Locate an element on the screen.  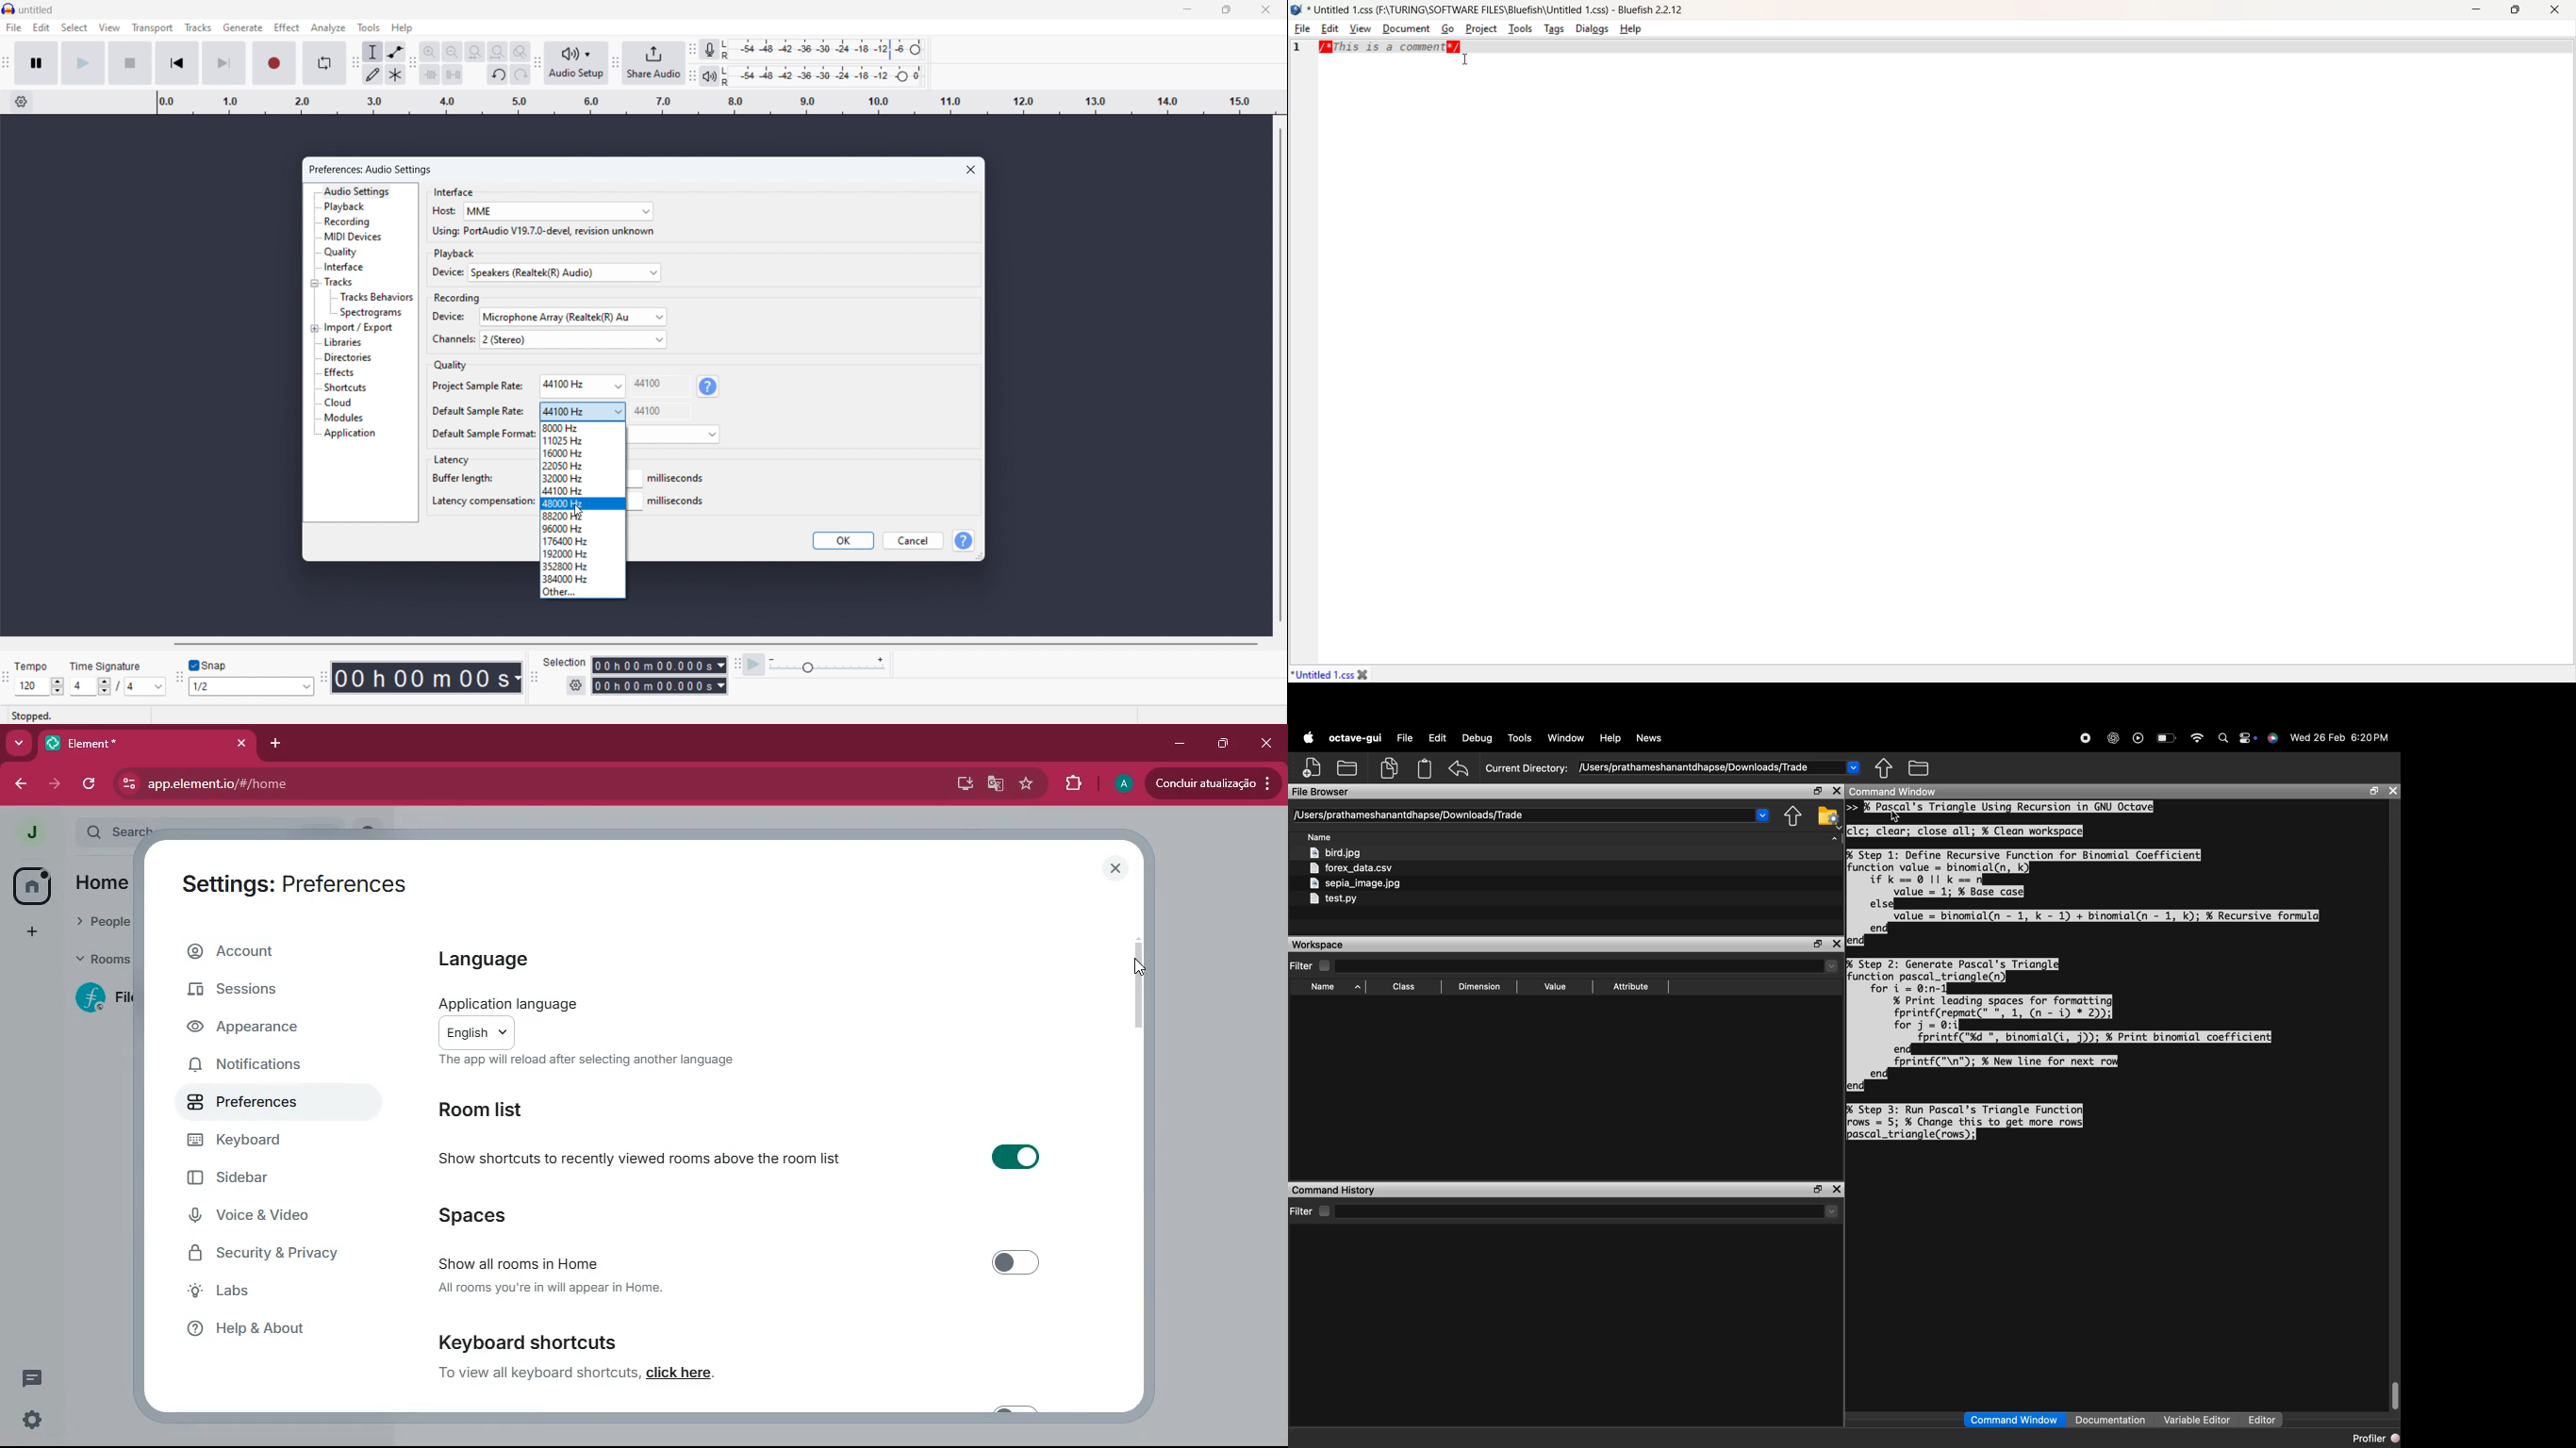
snapping toolbar is located at coordinates (178, 679).